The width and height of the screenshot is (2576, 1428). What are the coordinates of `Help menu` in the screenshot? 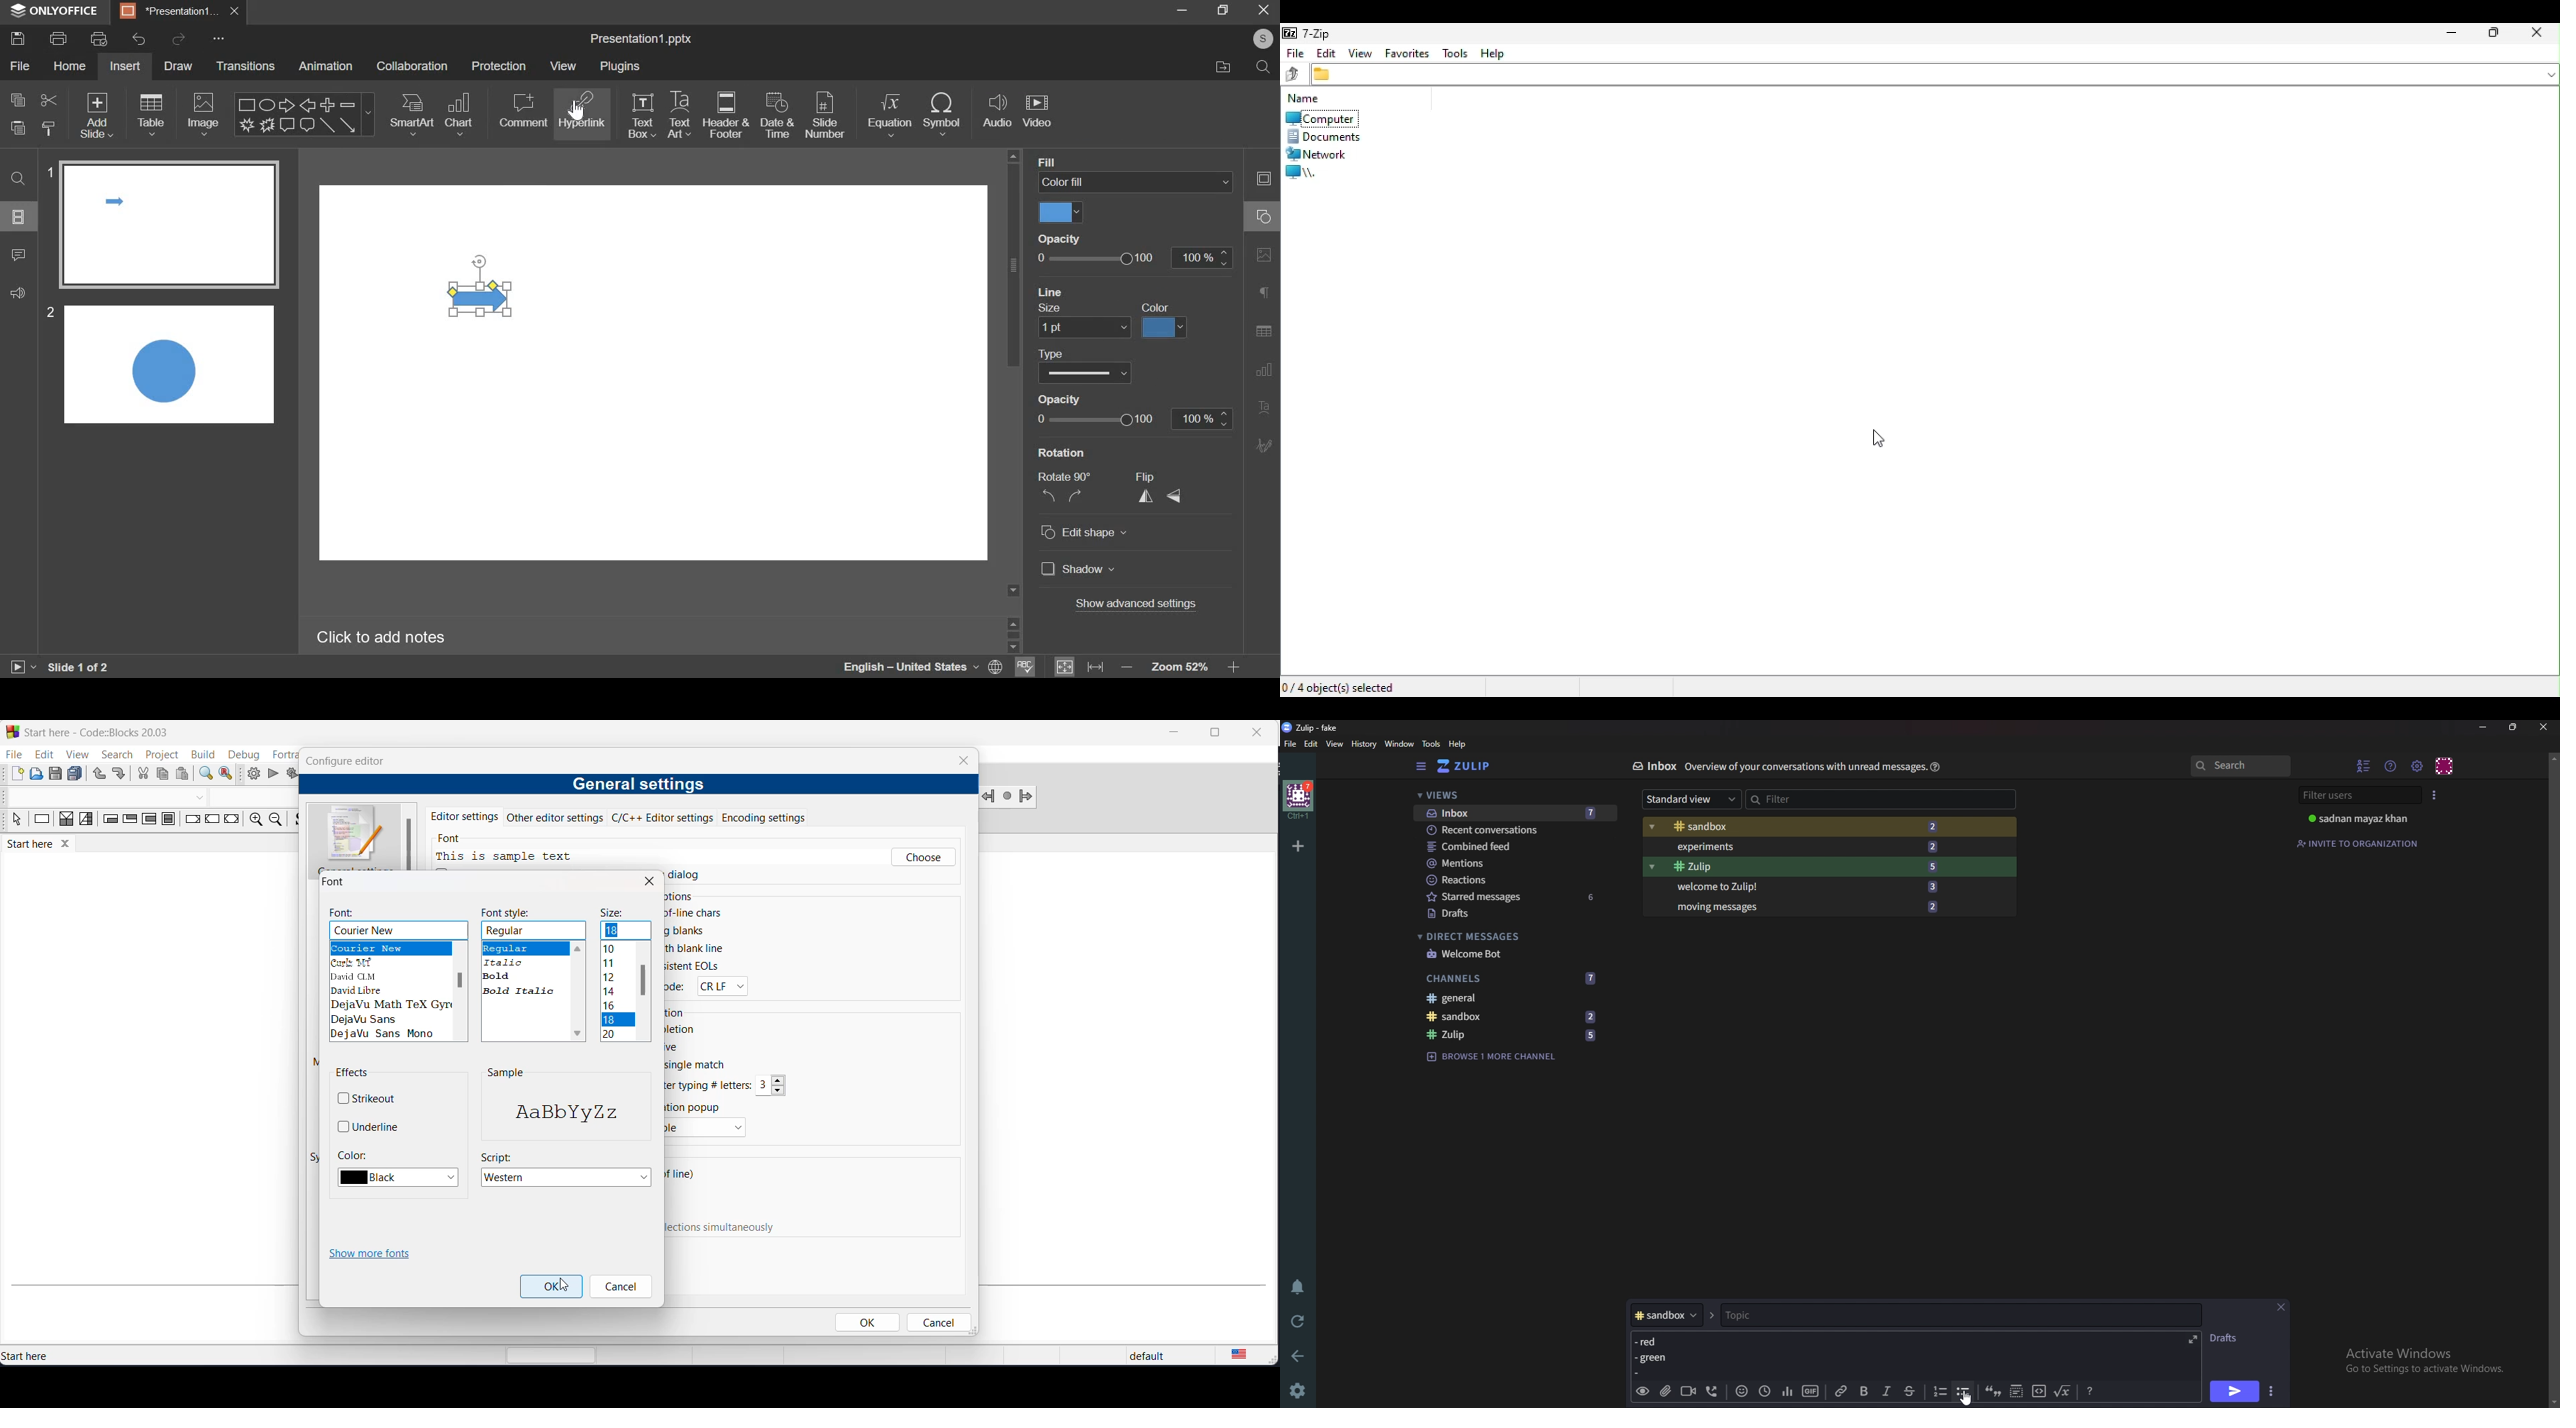 It's located at (2391, 765).